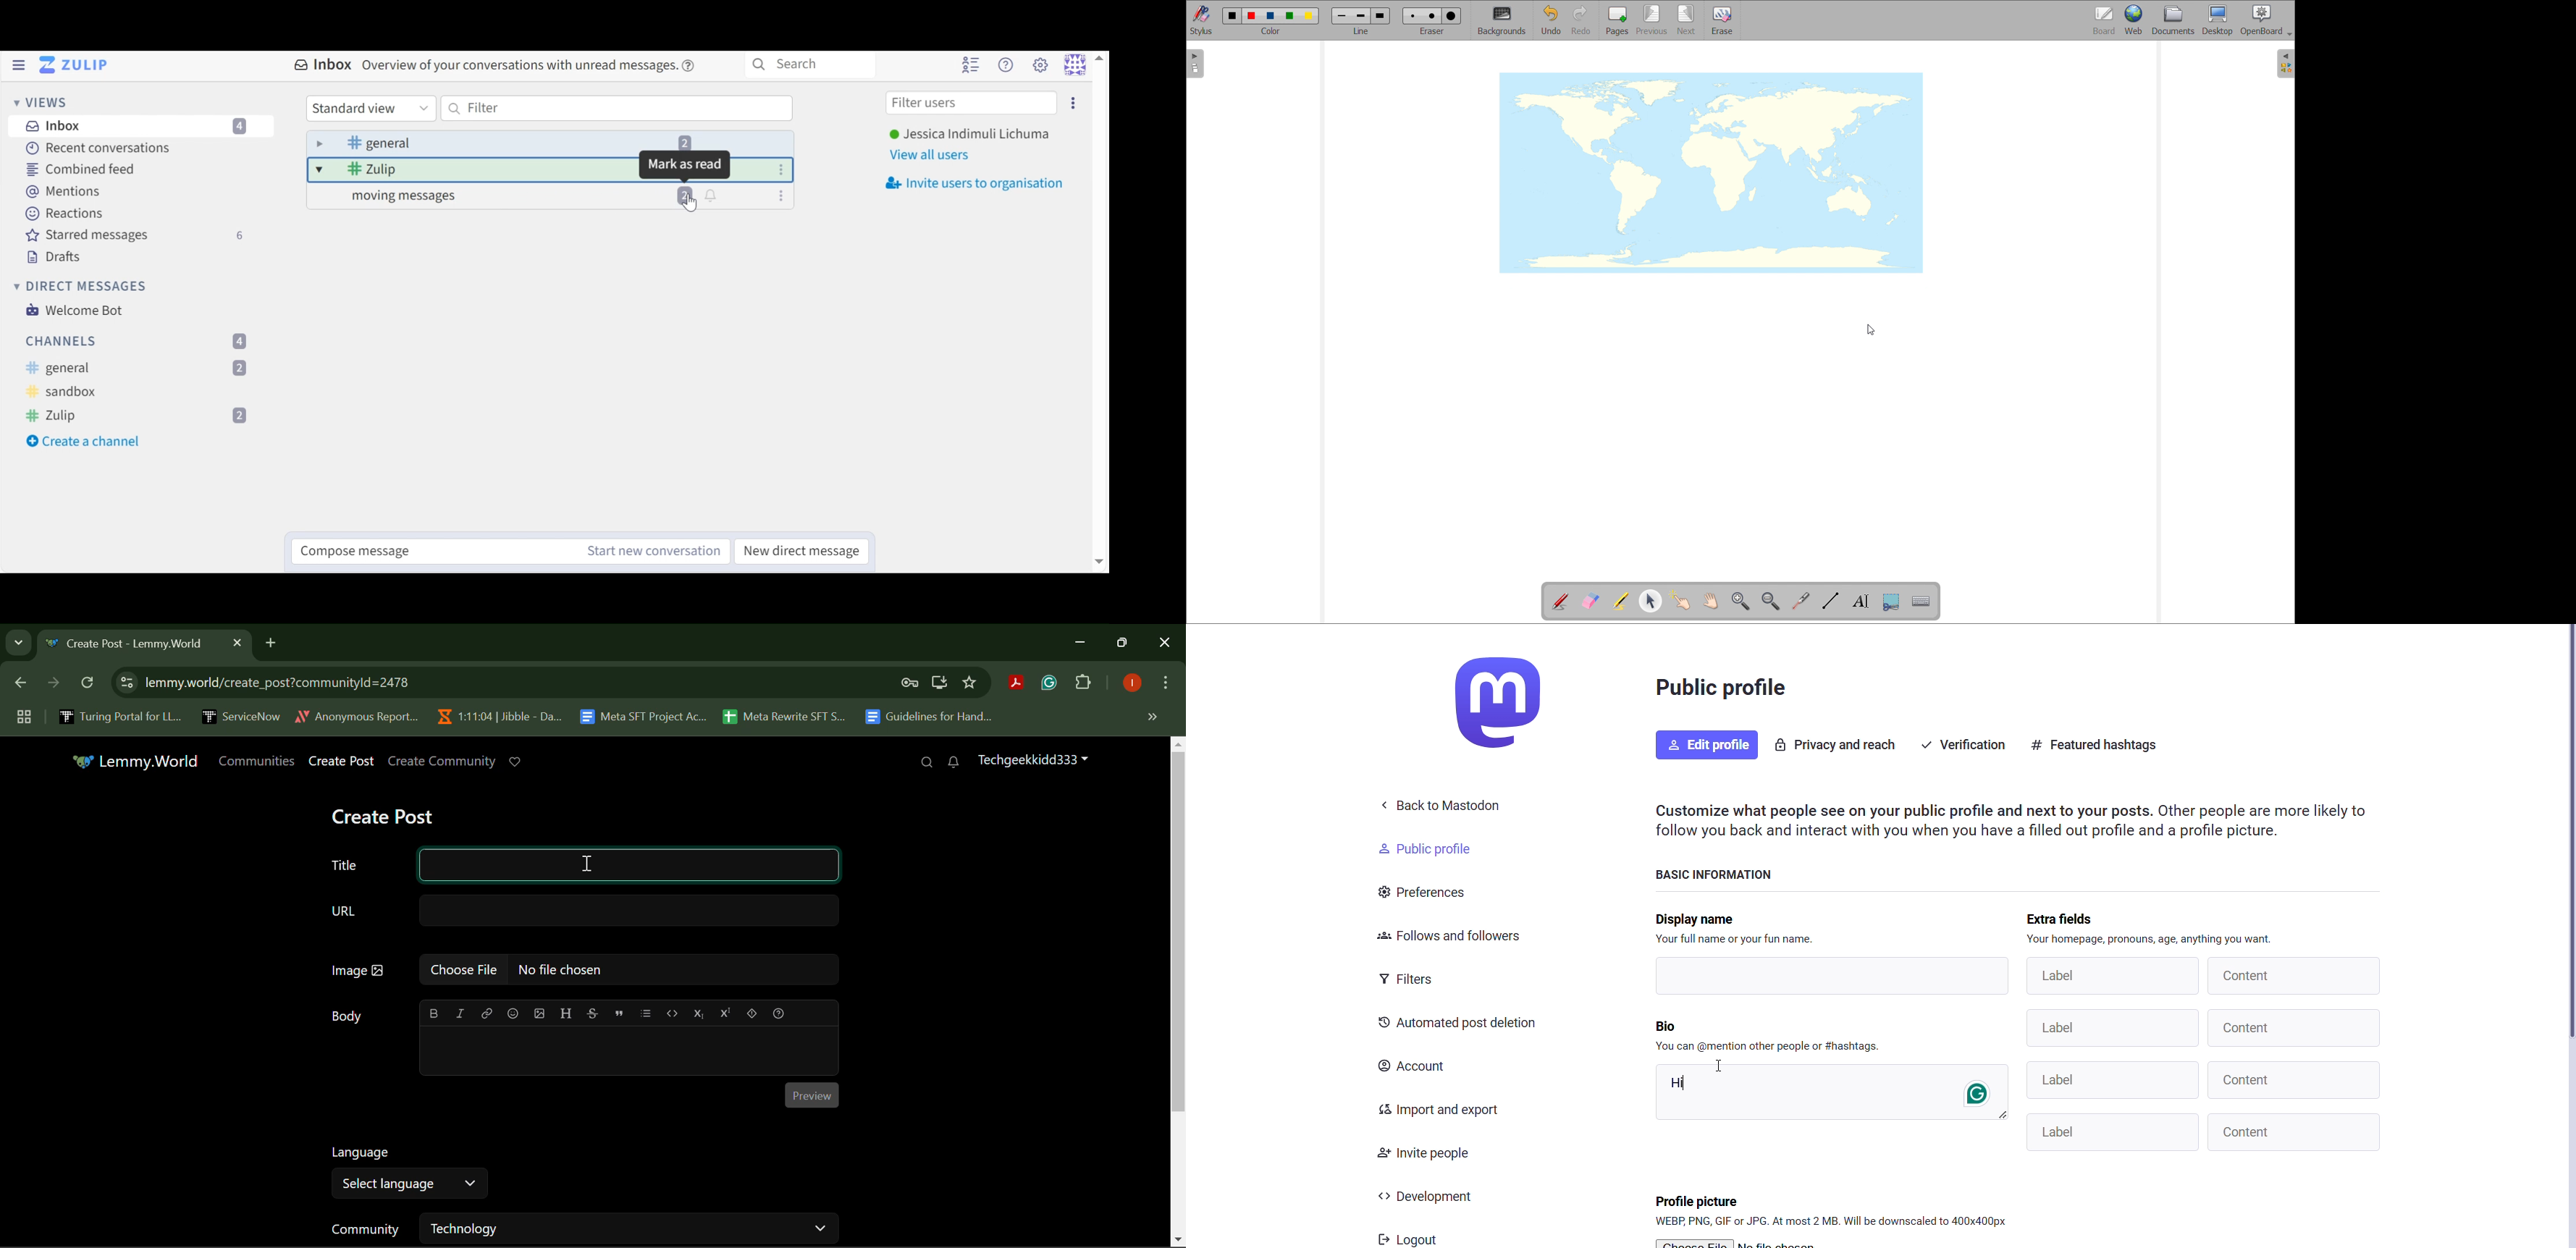 The width and height of the screenshot is (2576, 1260). What do you see at coordinates (1233, 16) in the screenshot?
I see `black` at bounding box center [1233, 16].